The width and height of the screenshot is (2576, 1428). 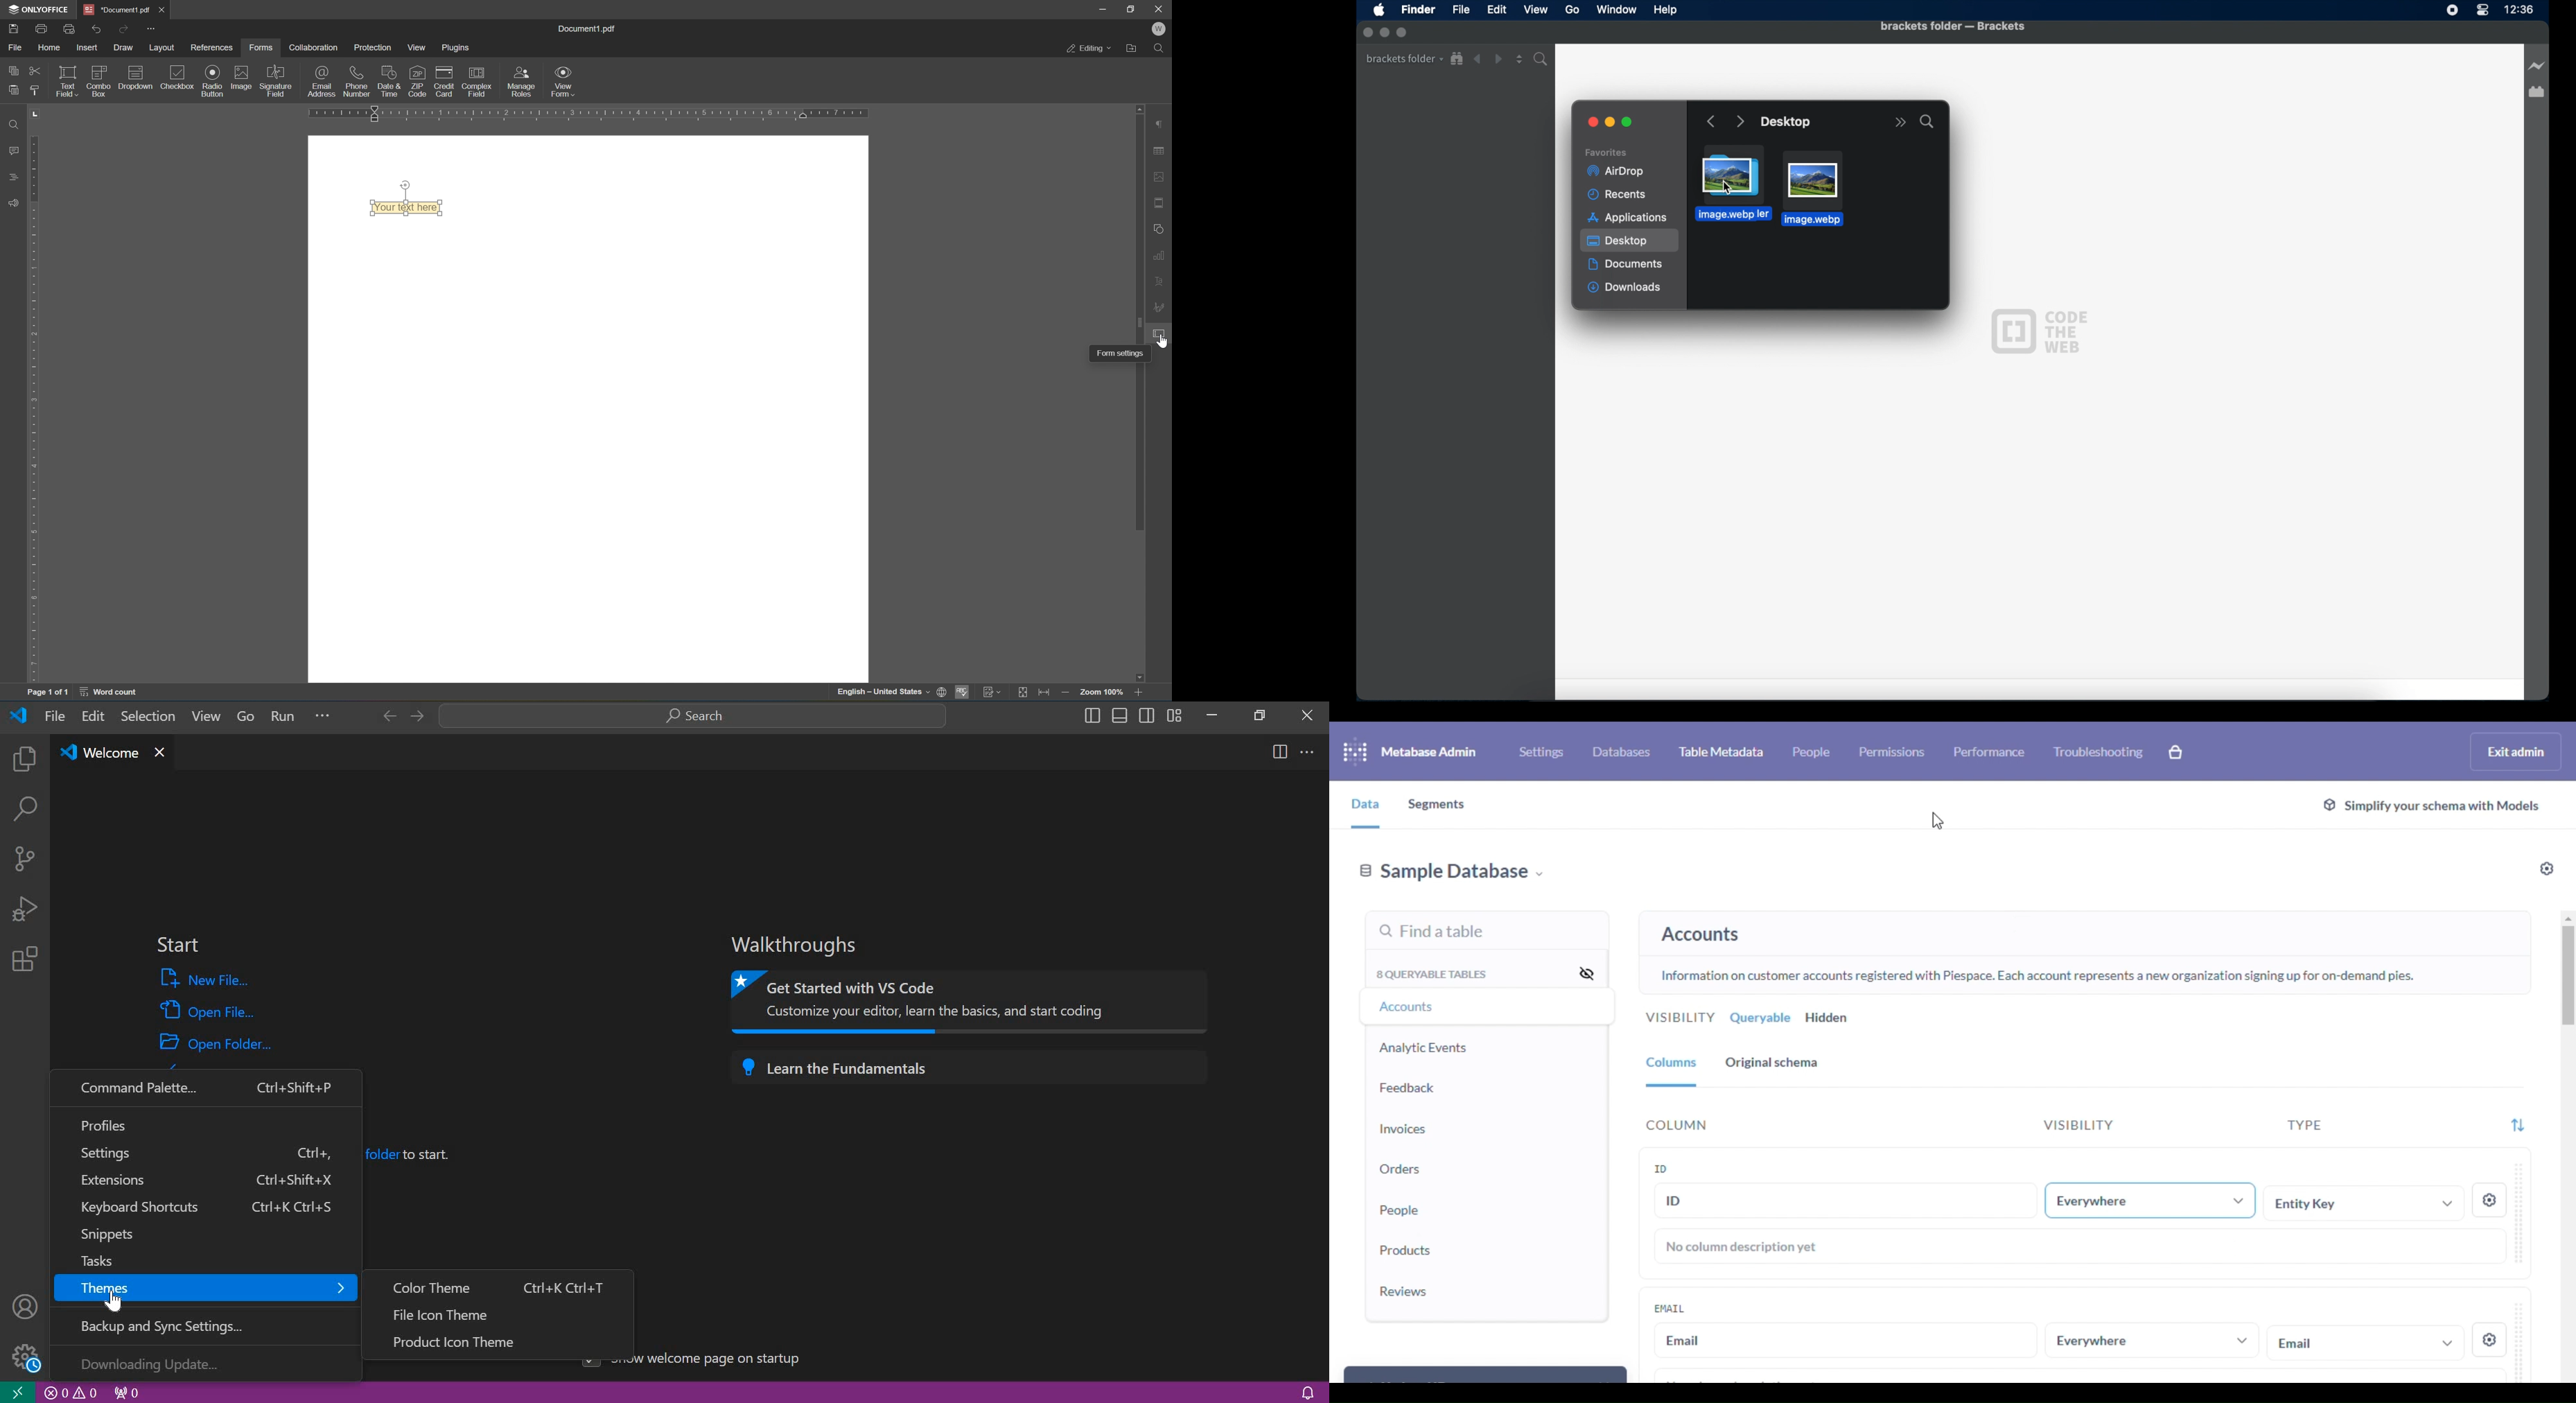 What do you see at coordinates (1140, 693) in the screenshot?
I see `zoom out` at bounding box center [1140, 693].